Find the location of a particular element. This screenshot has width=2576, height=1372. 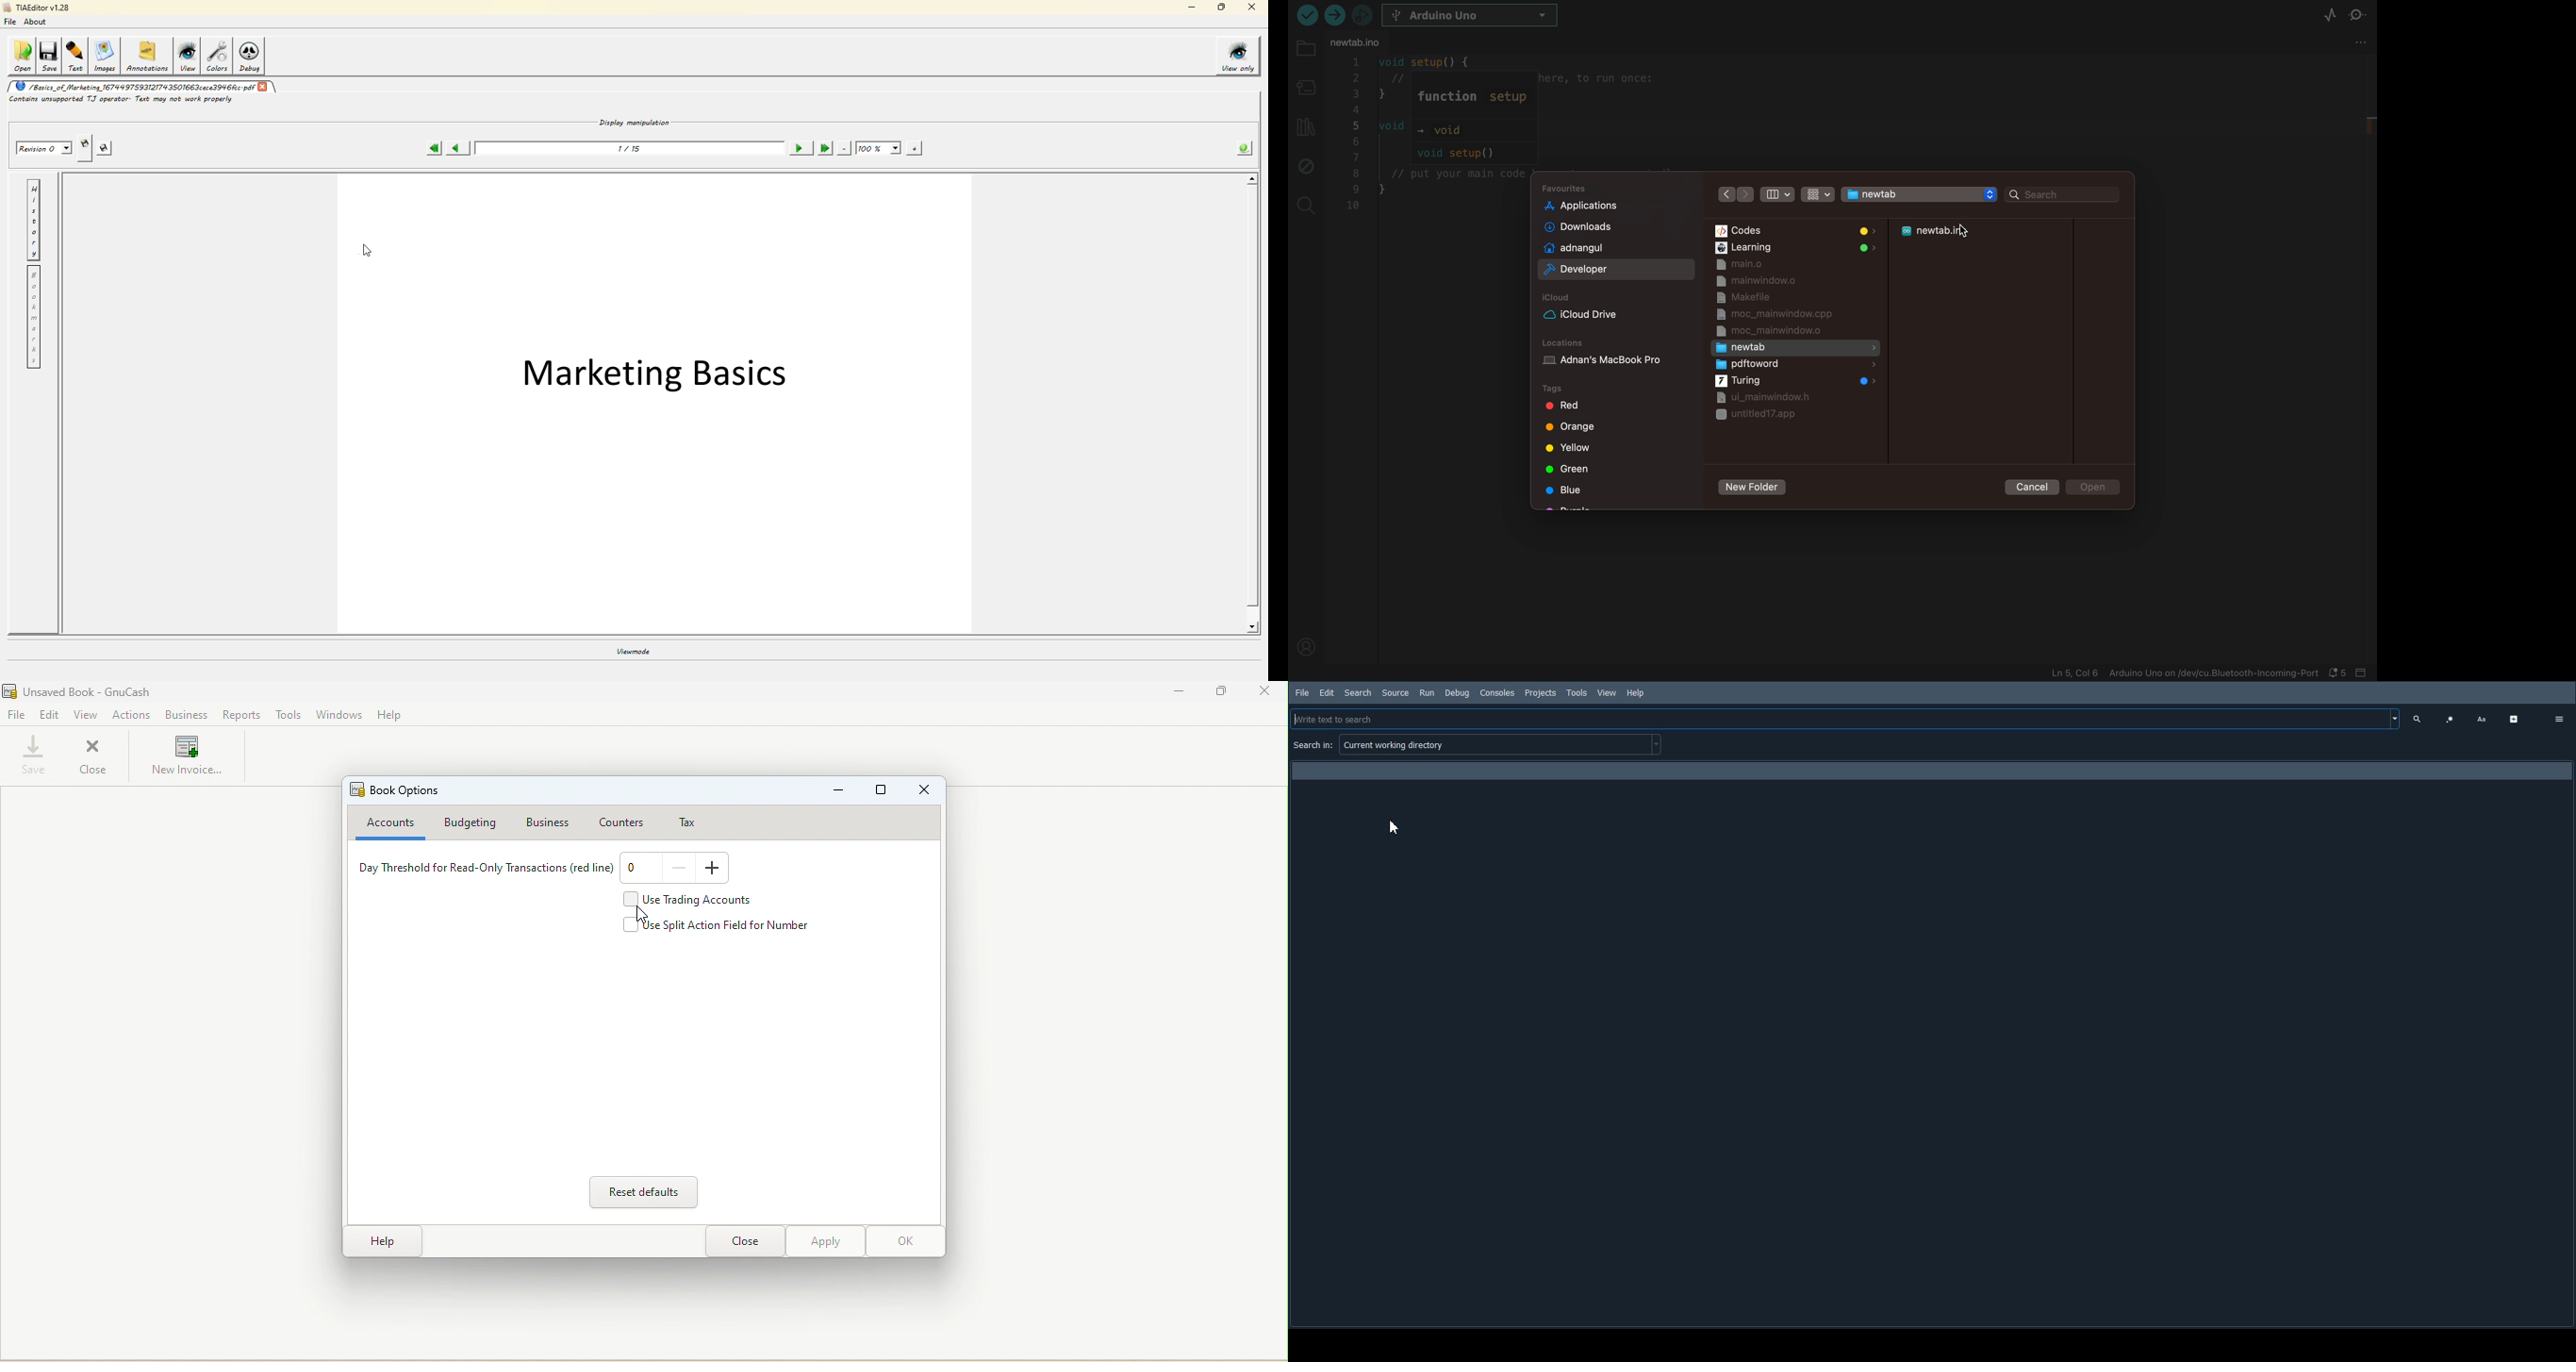

Tools is located at coordinates (287, 715).